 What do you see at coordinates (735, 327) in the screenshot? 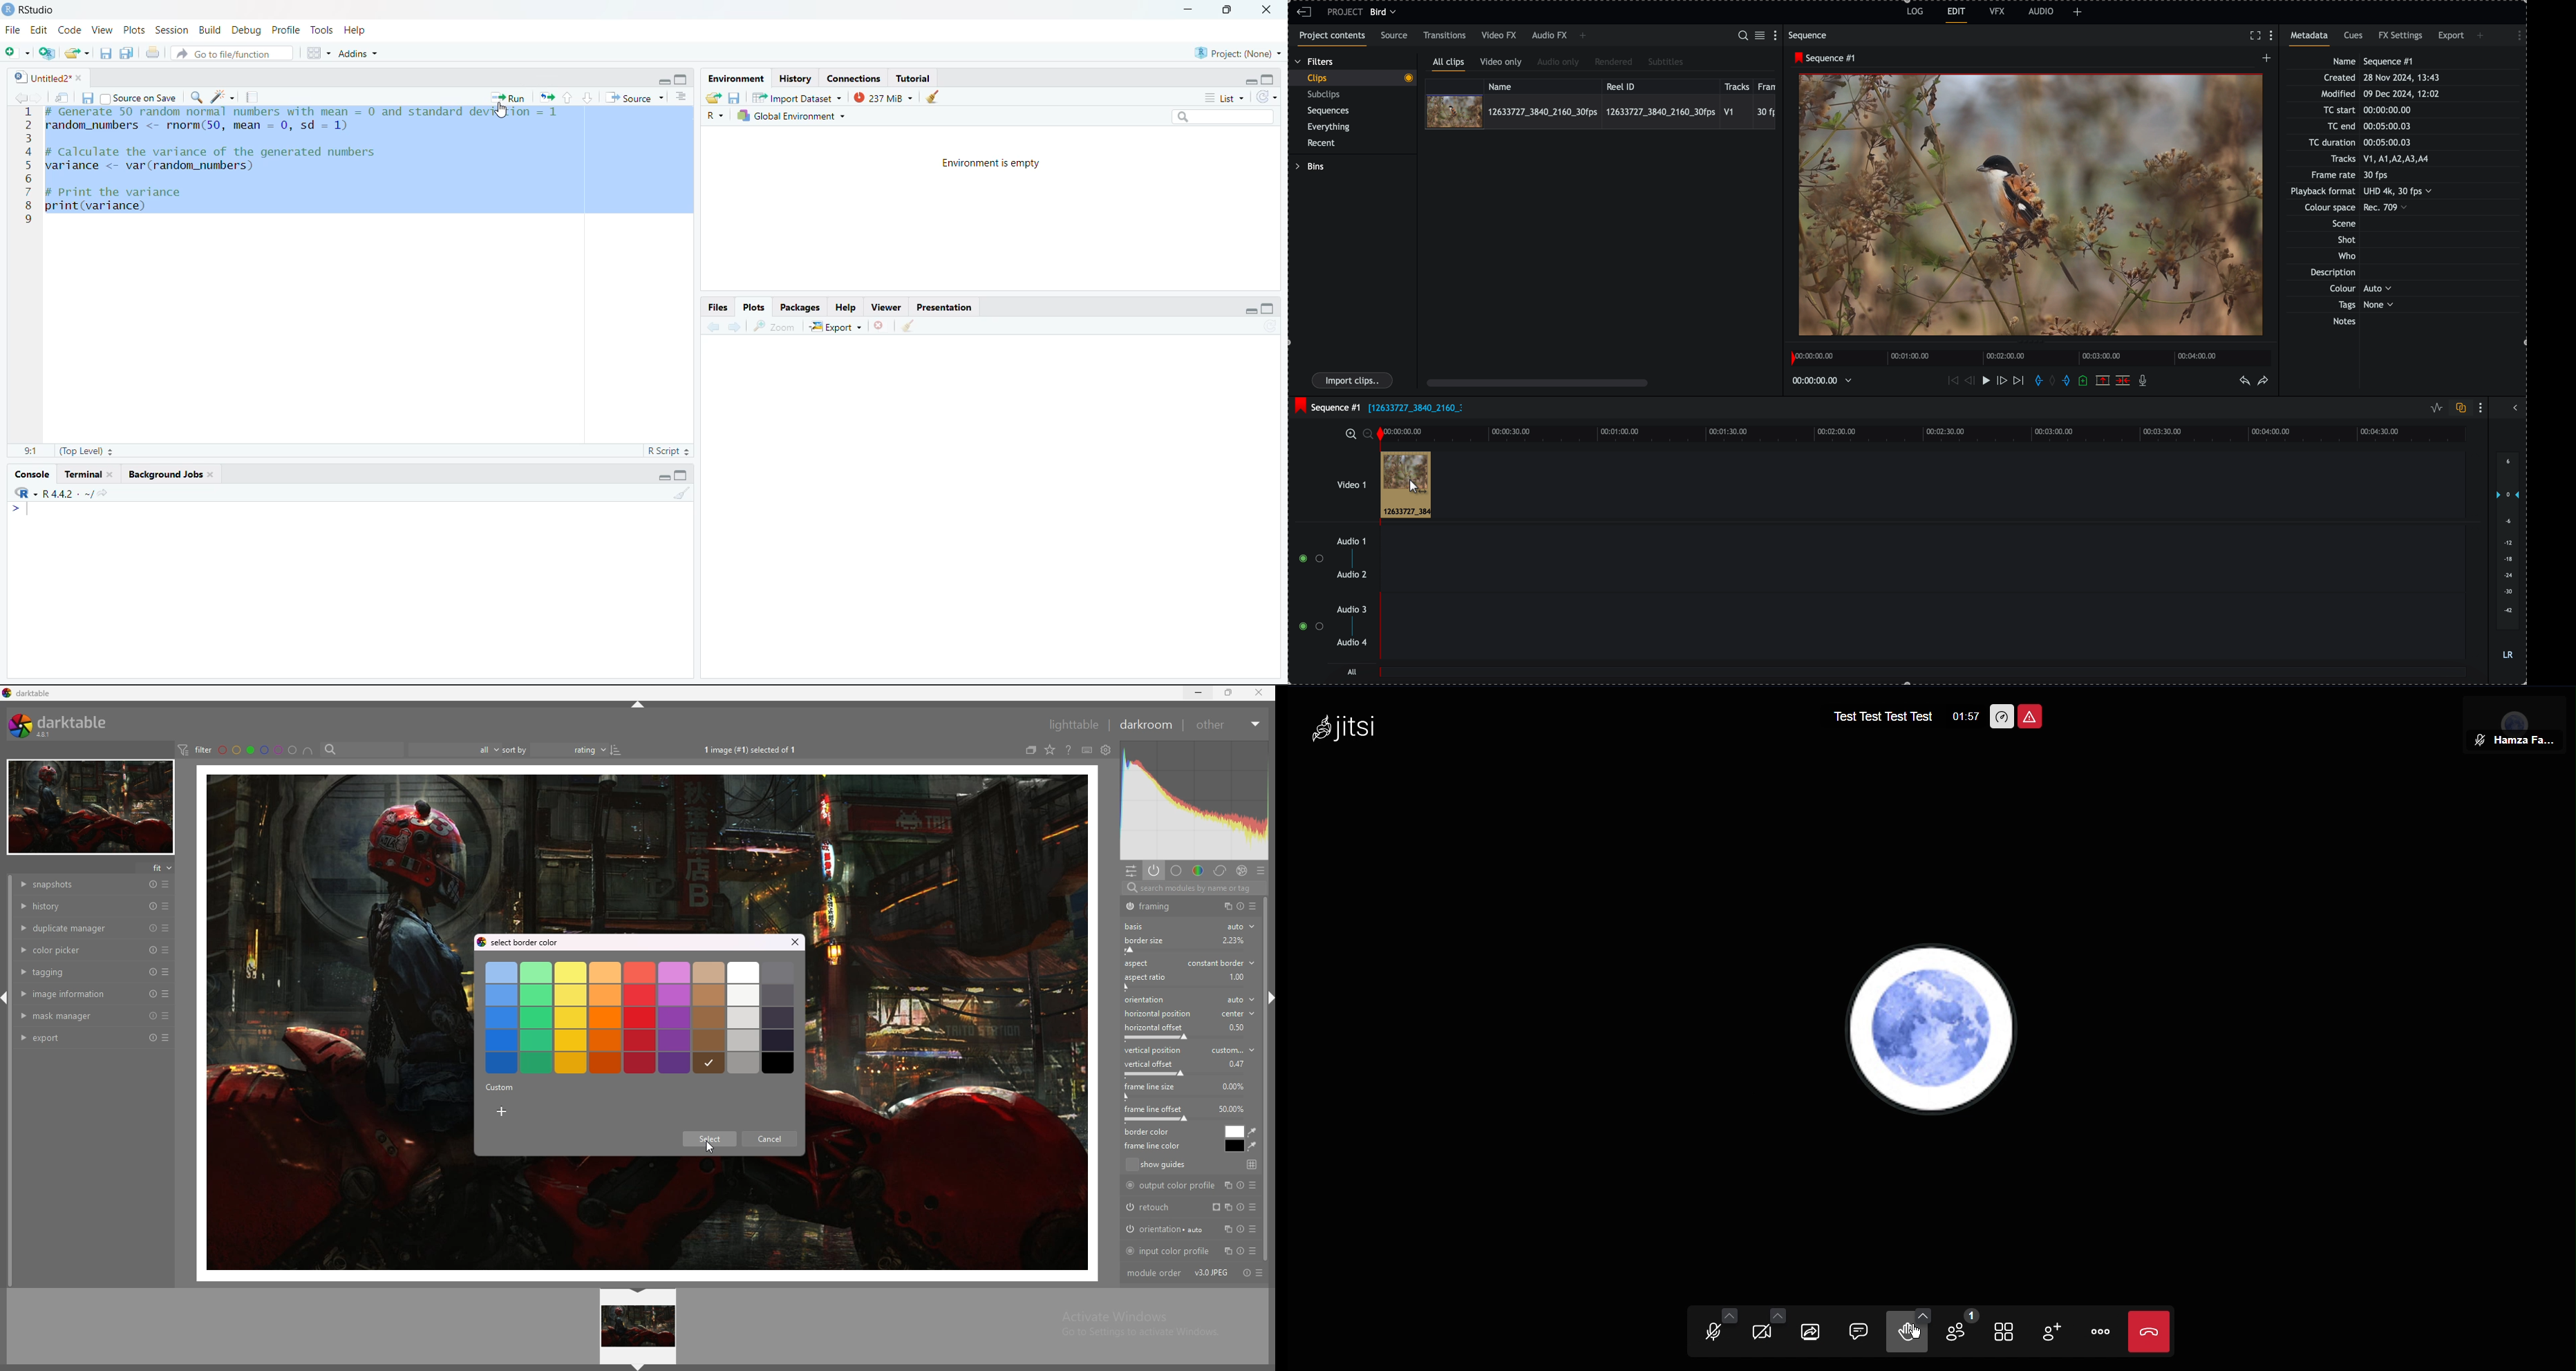
I see `forward` at bounding box center [735, 327].